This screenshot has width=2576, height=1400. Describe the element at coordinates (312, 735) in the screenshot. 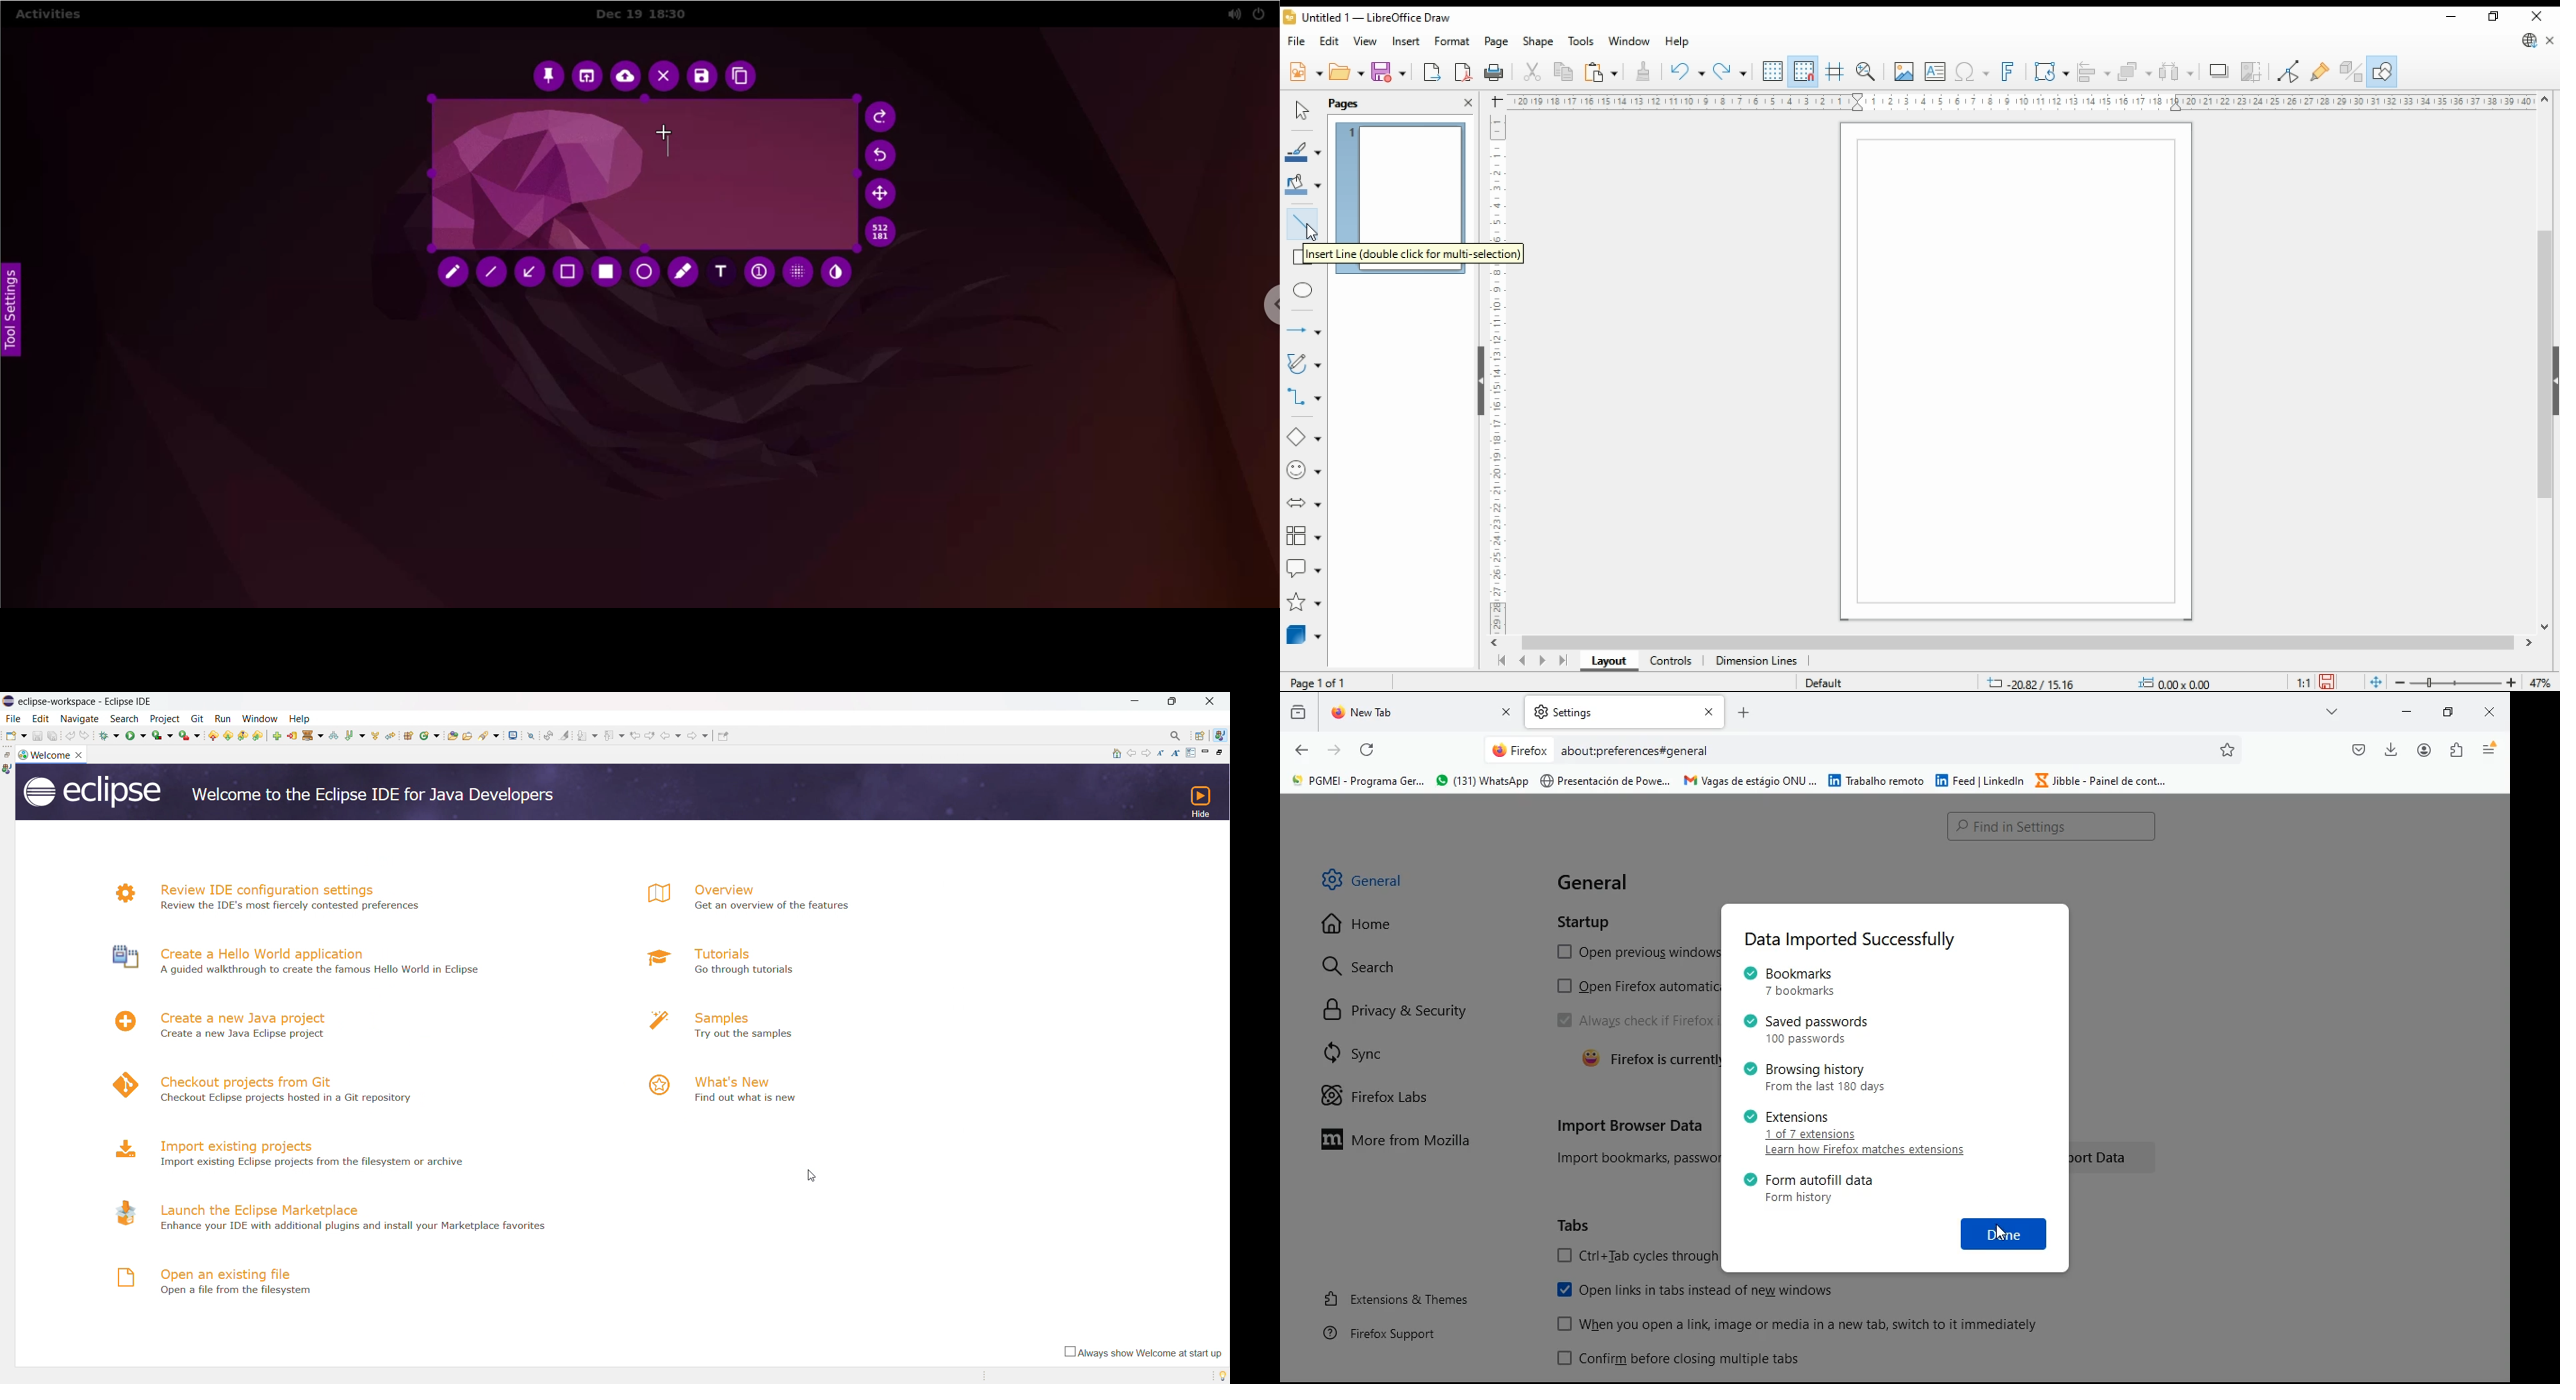

I see `stash away changes` at that location.